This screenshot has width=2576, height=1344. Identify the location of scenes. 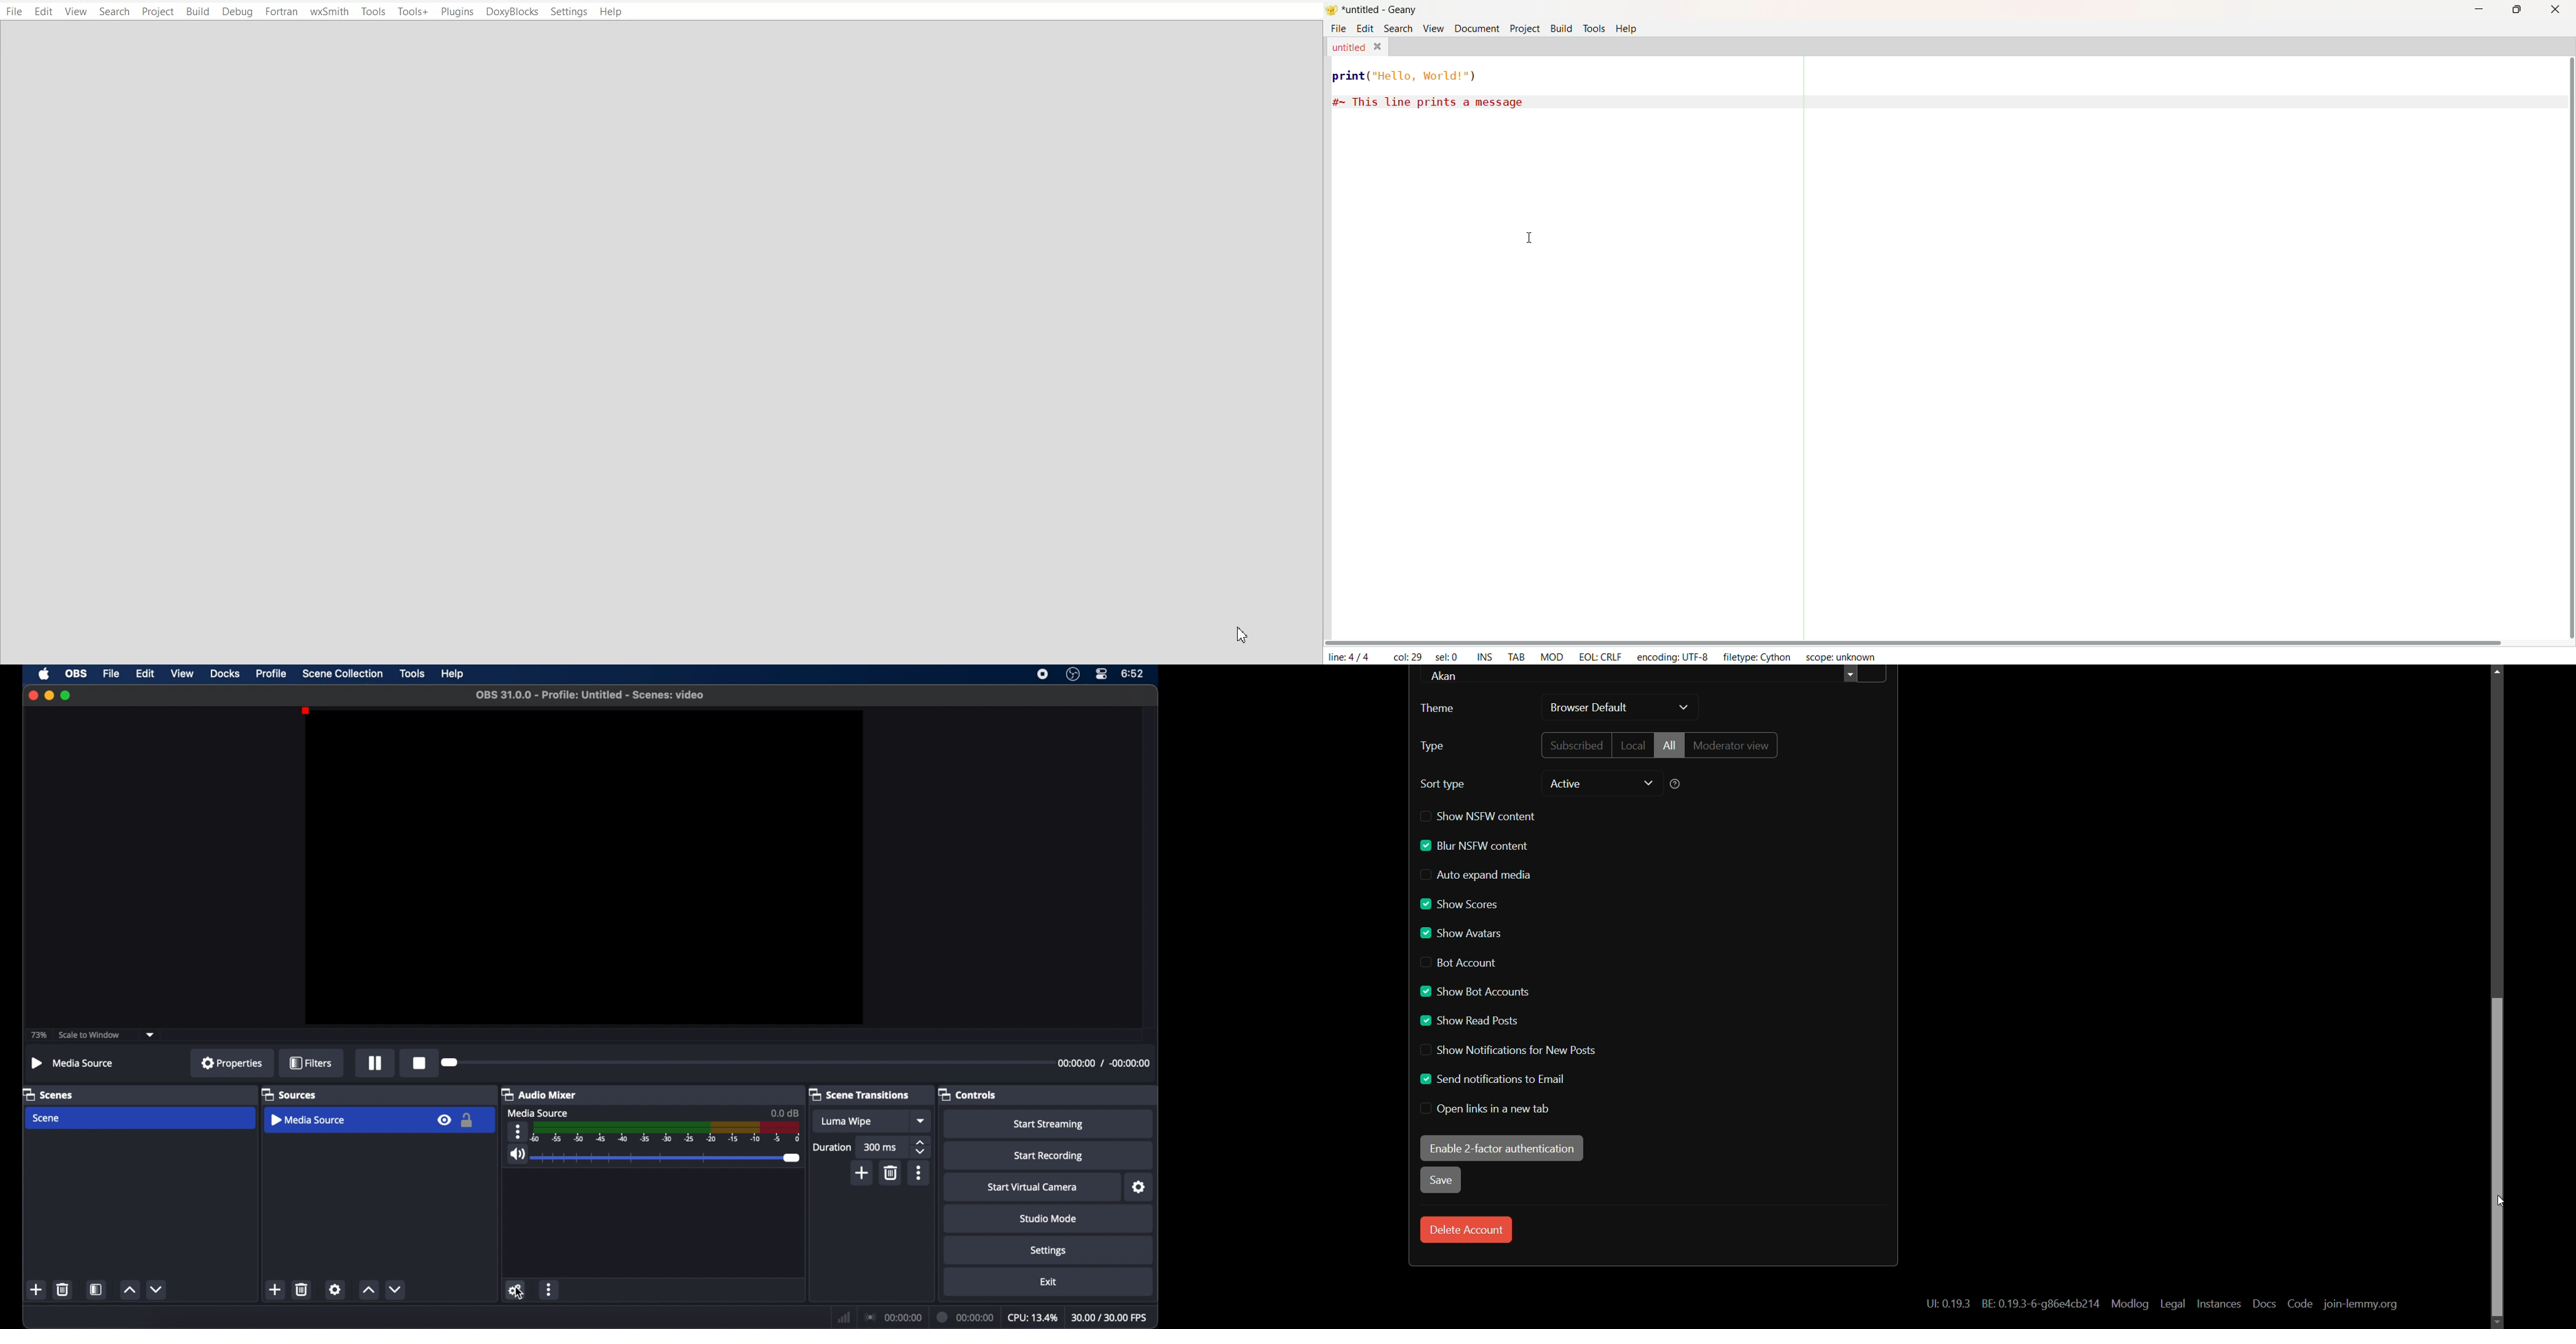
(48, 1094).